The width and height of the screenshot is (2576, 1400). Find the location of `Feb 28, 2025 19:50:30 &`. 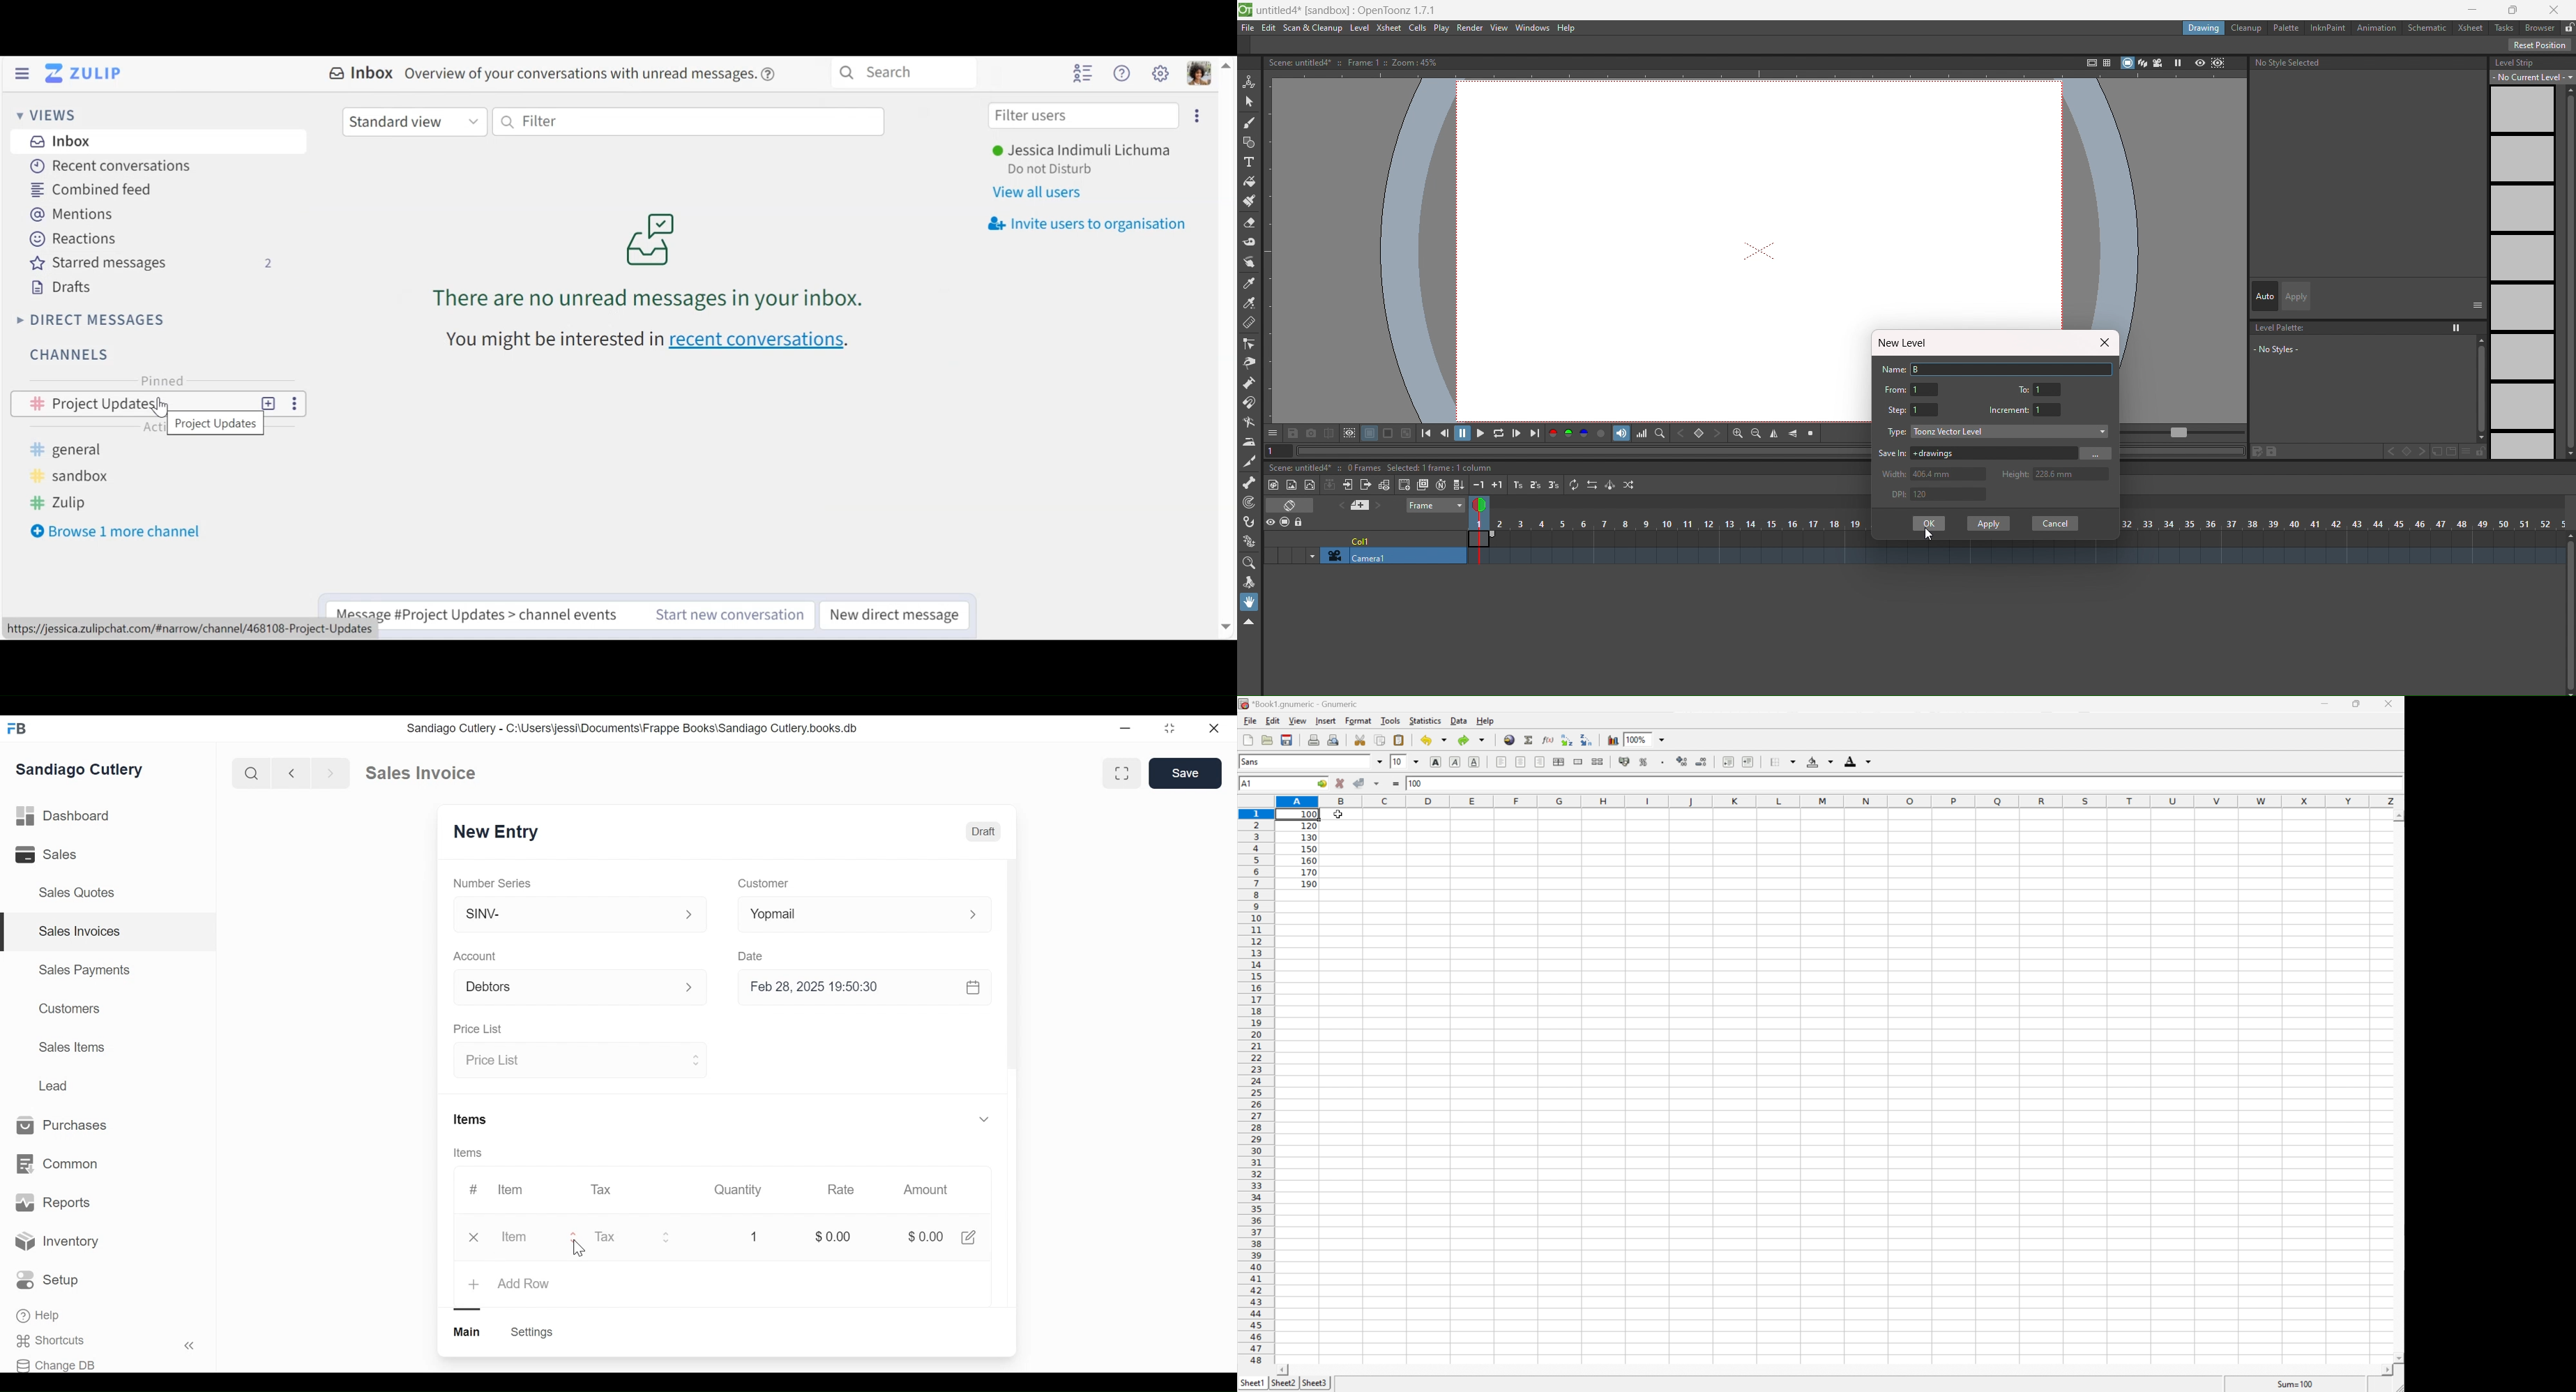

Feb 28, 2025 19:50:30 & is located at coordinates (867, 989).